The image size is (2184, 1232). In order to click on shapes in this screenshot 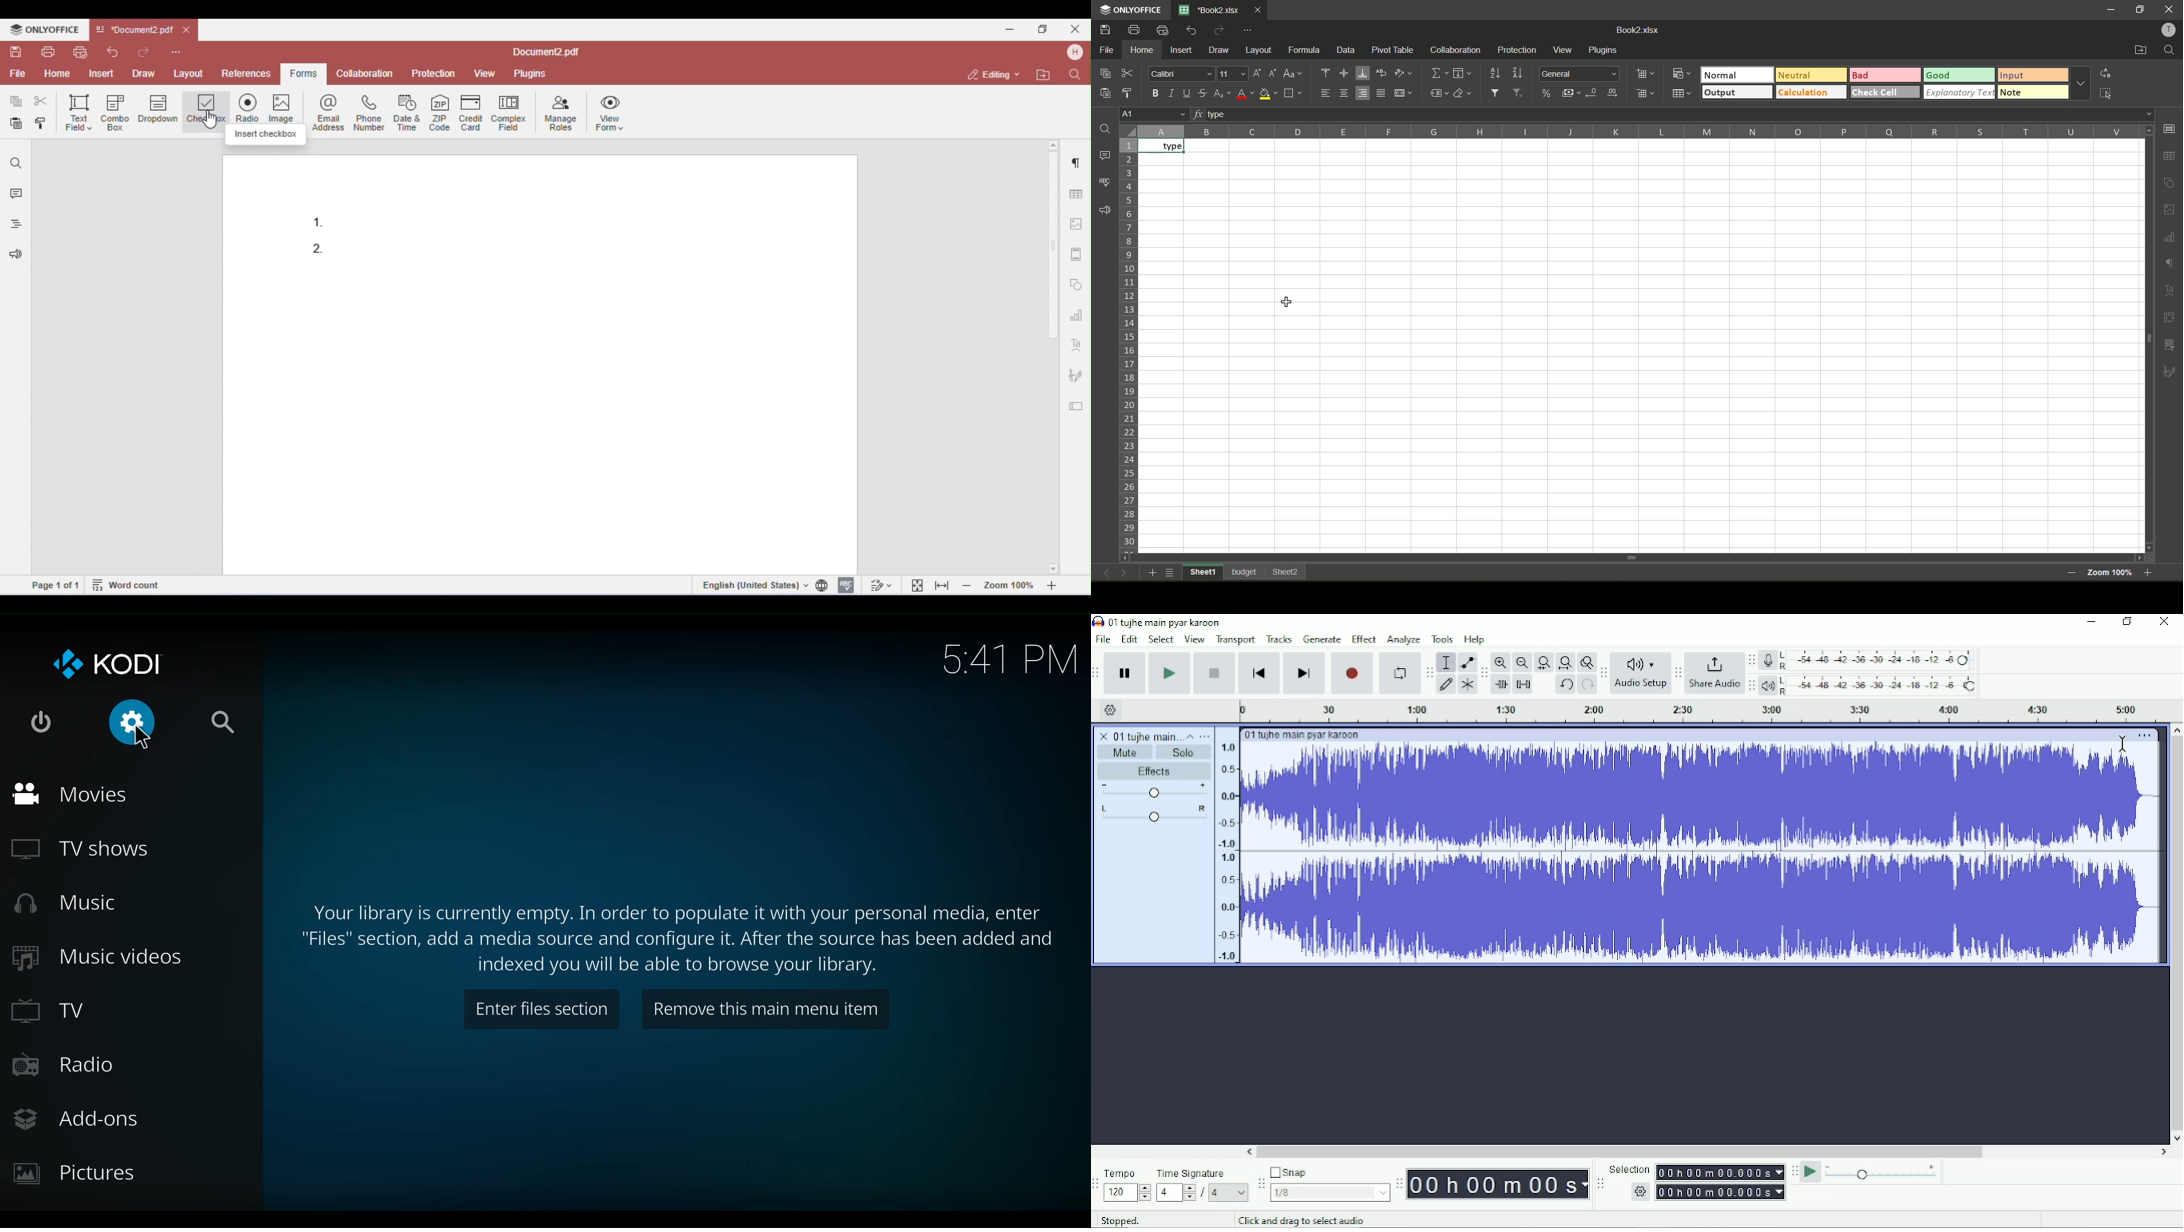, I will do `click(2167, 183)`.